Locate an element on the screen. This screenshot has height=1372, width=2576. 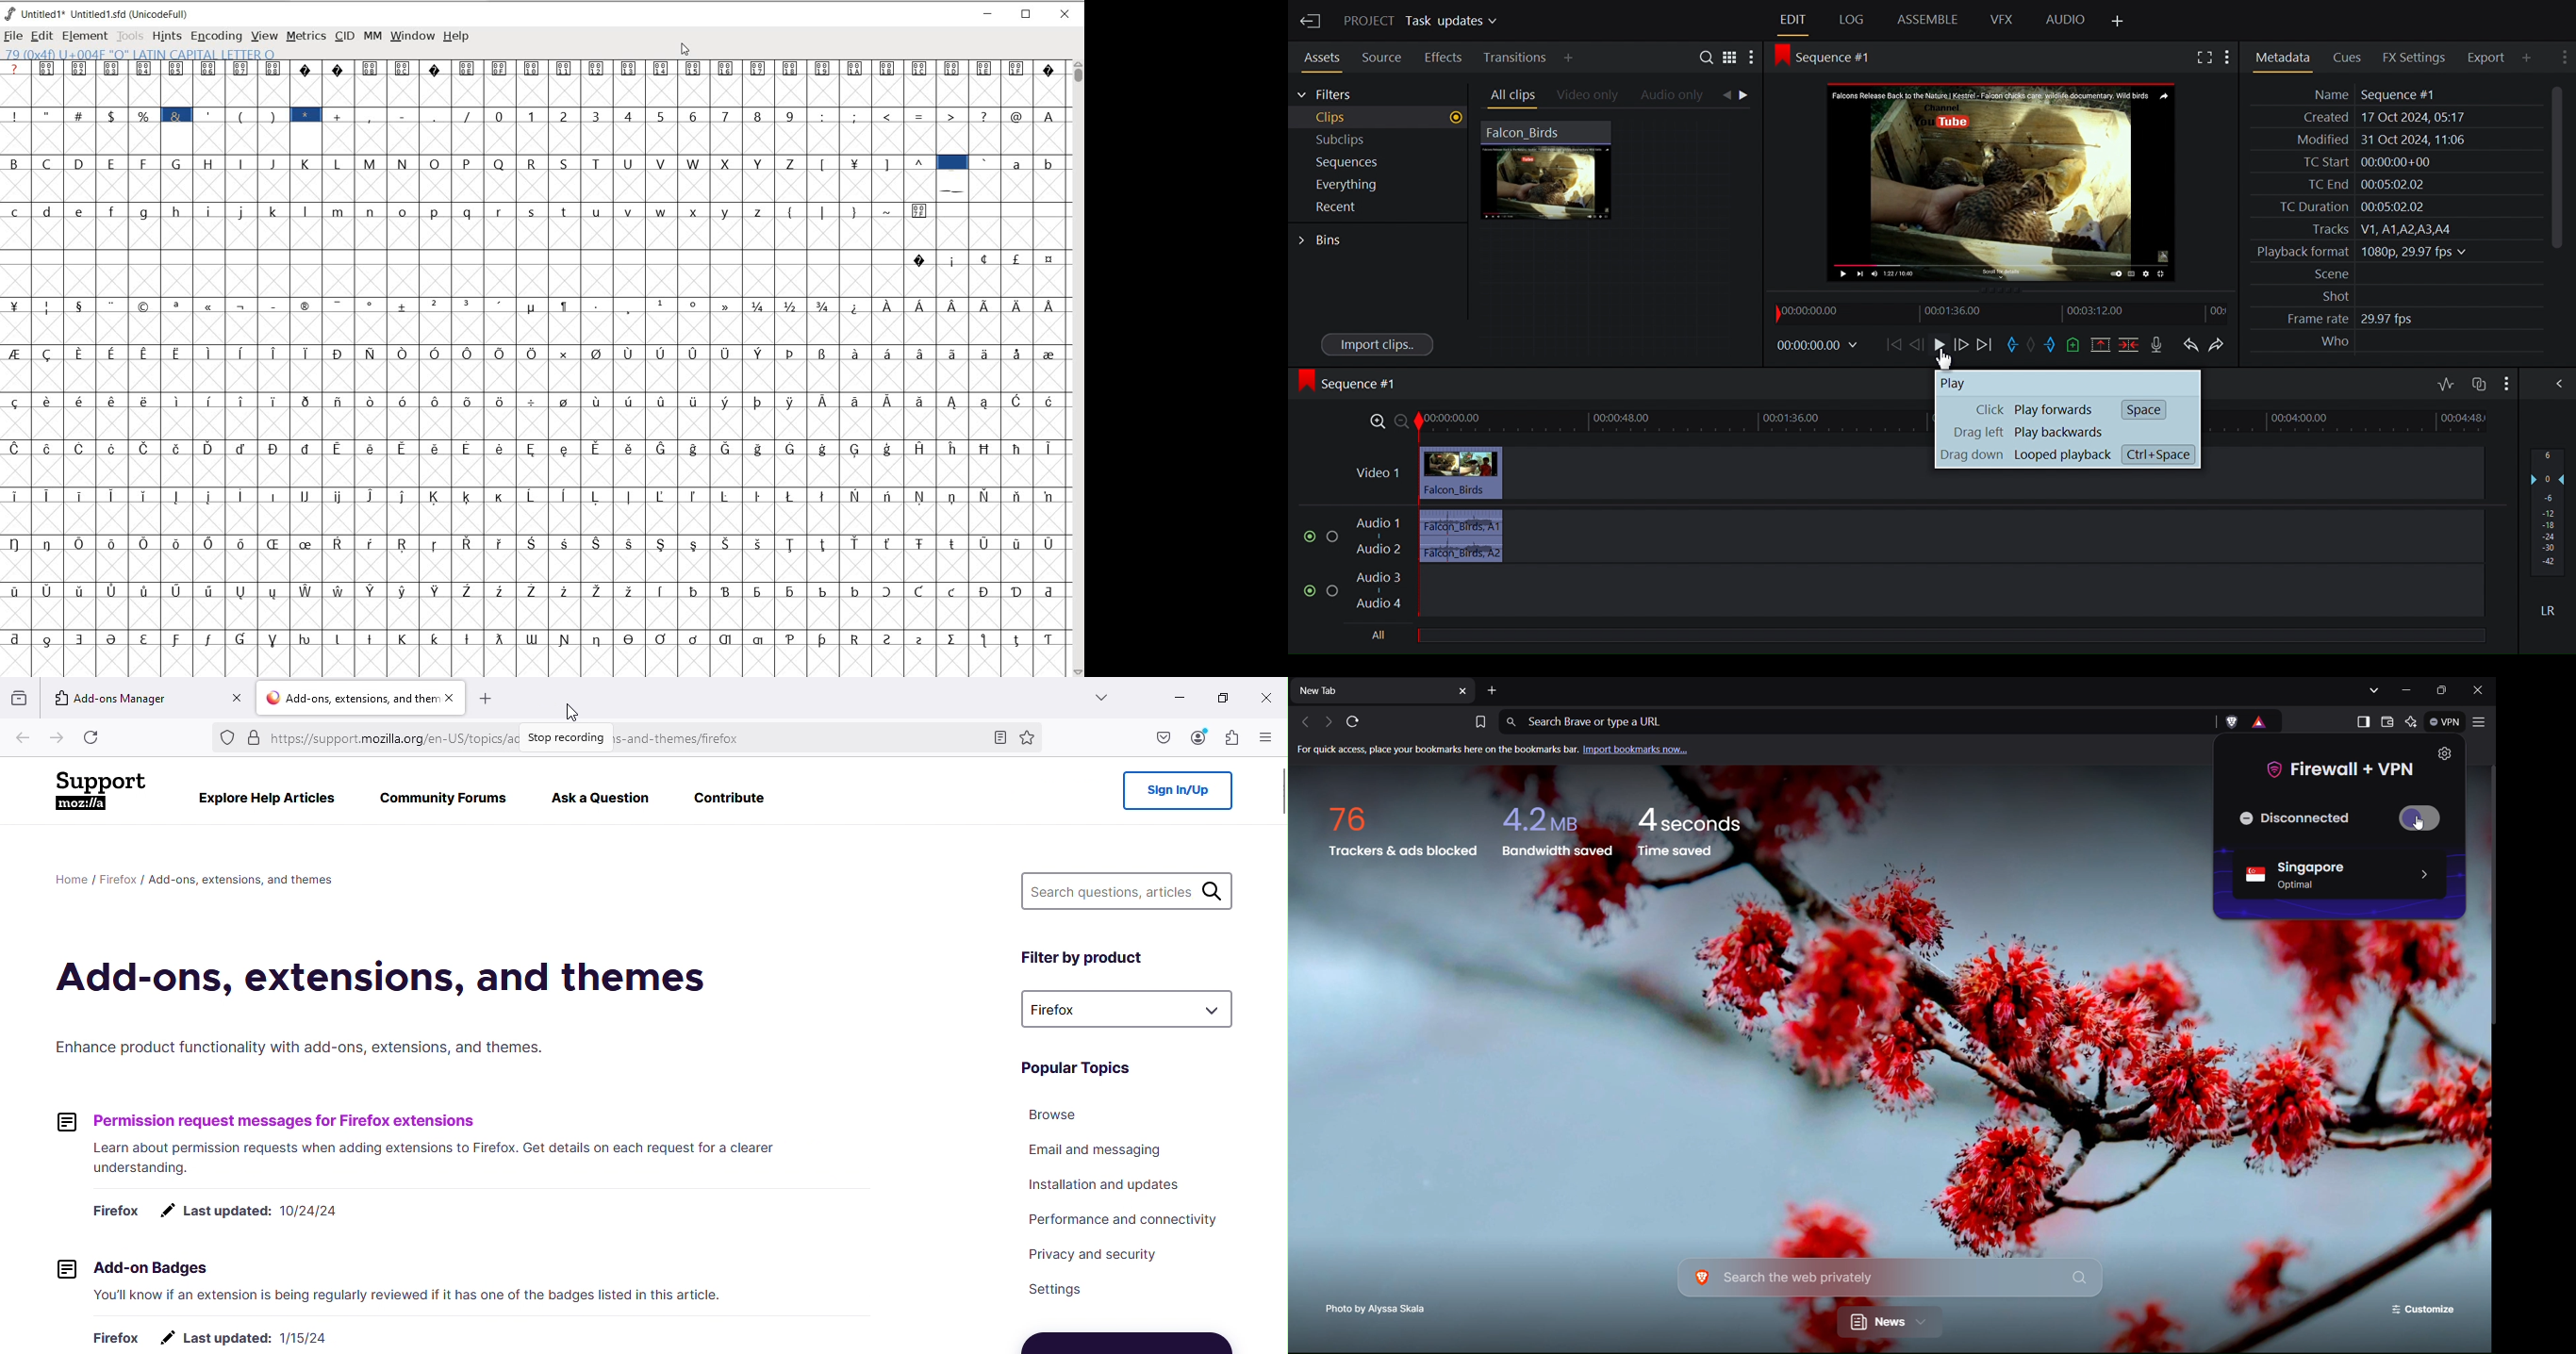
Move backwards is located at coordinates (1891, 346).